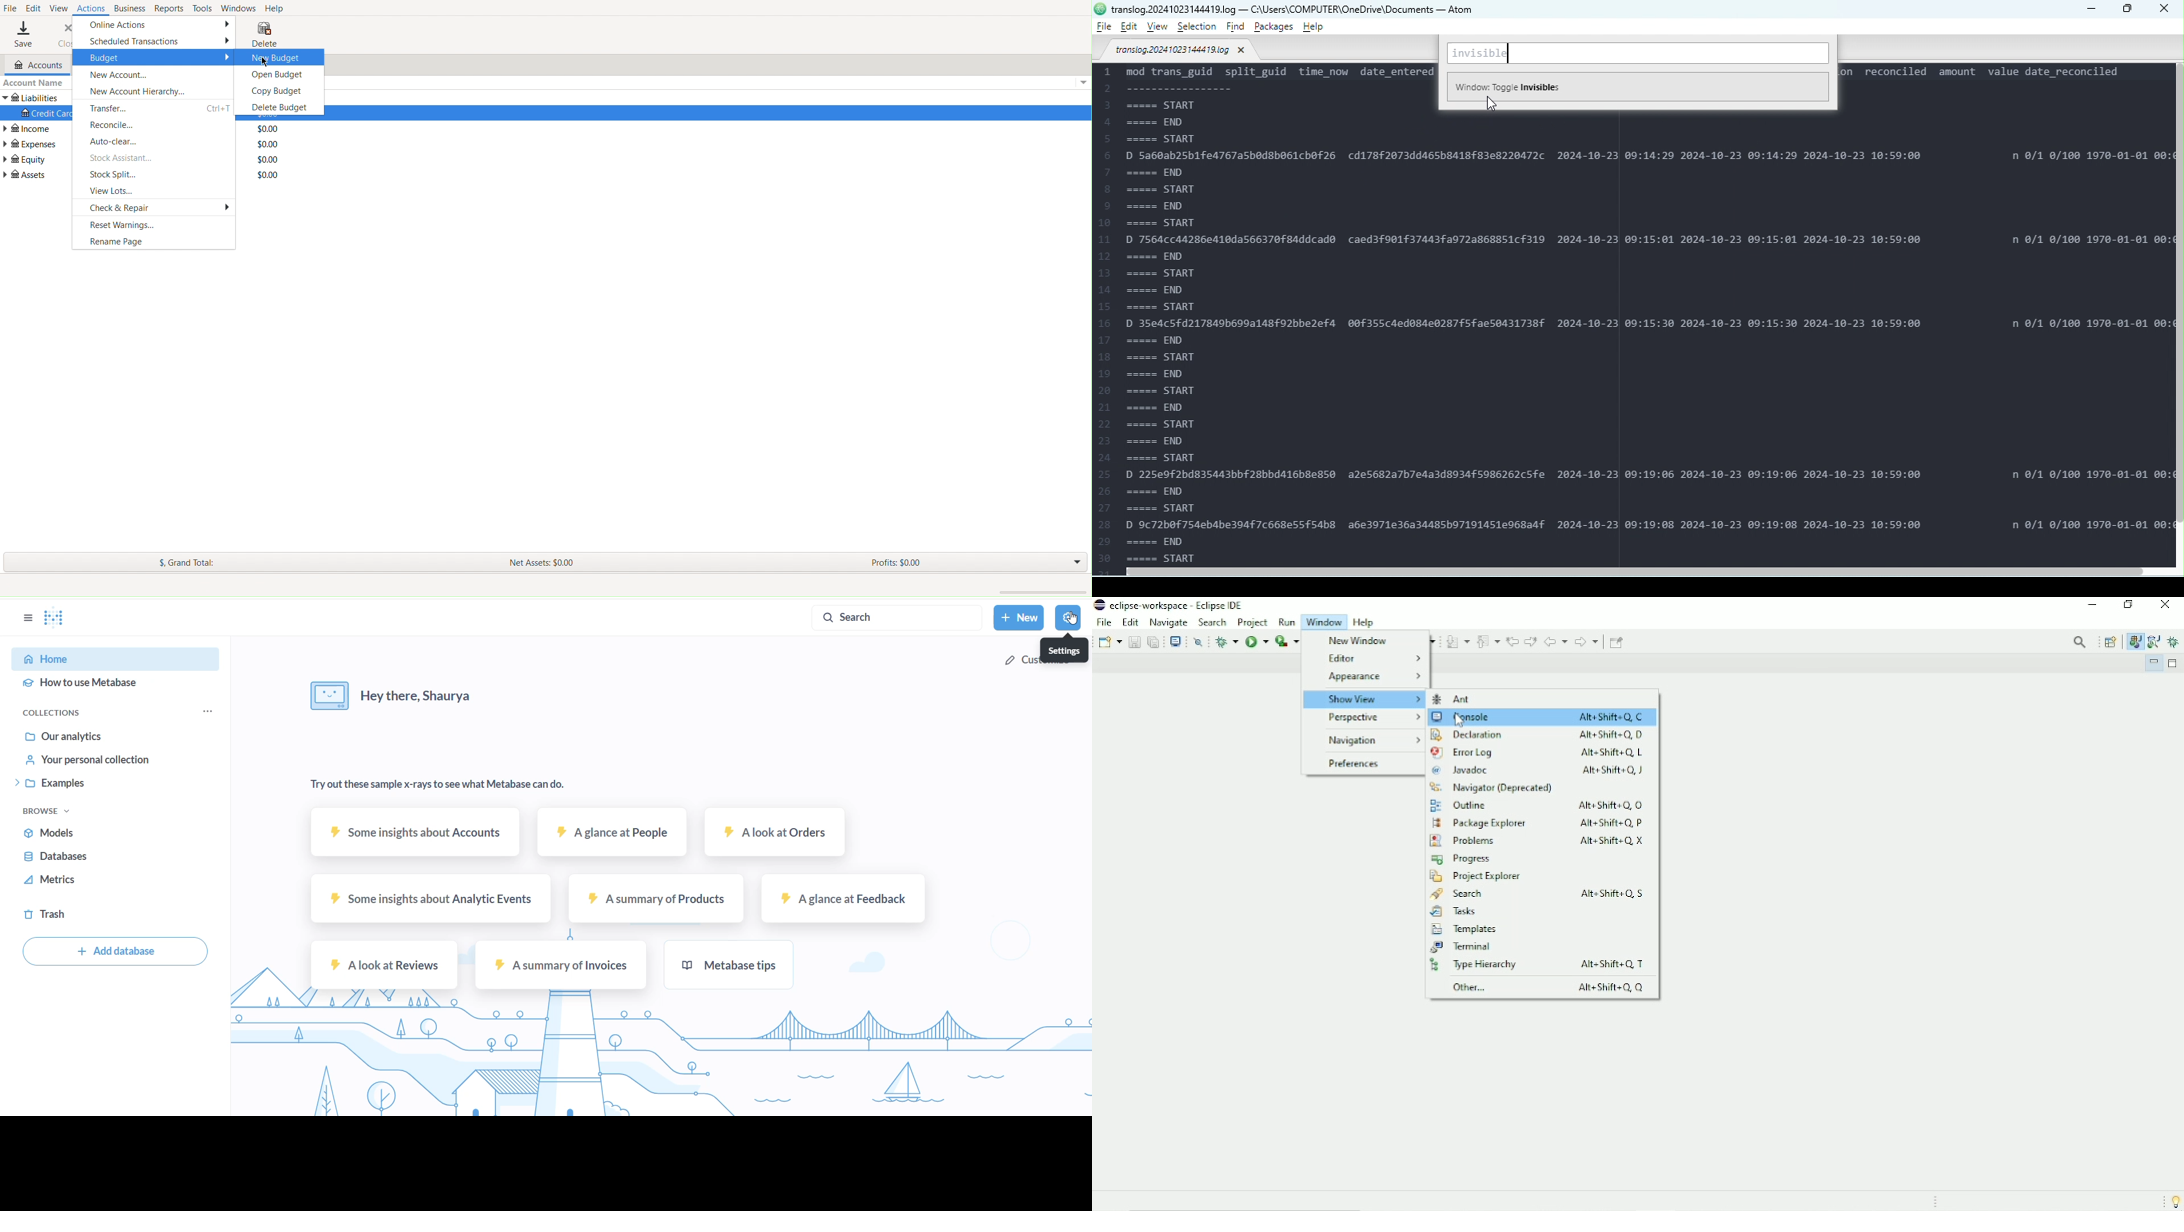 The width and height of the screenshot is (2184, 1232). What do you see at coordinates (57, 619) in the screenshot?
I see `LOGO` at bounding box center [57, 619].